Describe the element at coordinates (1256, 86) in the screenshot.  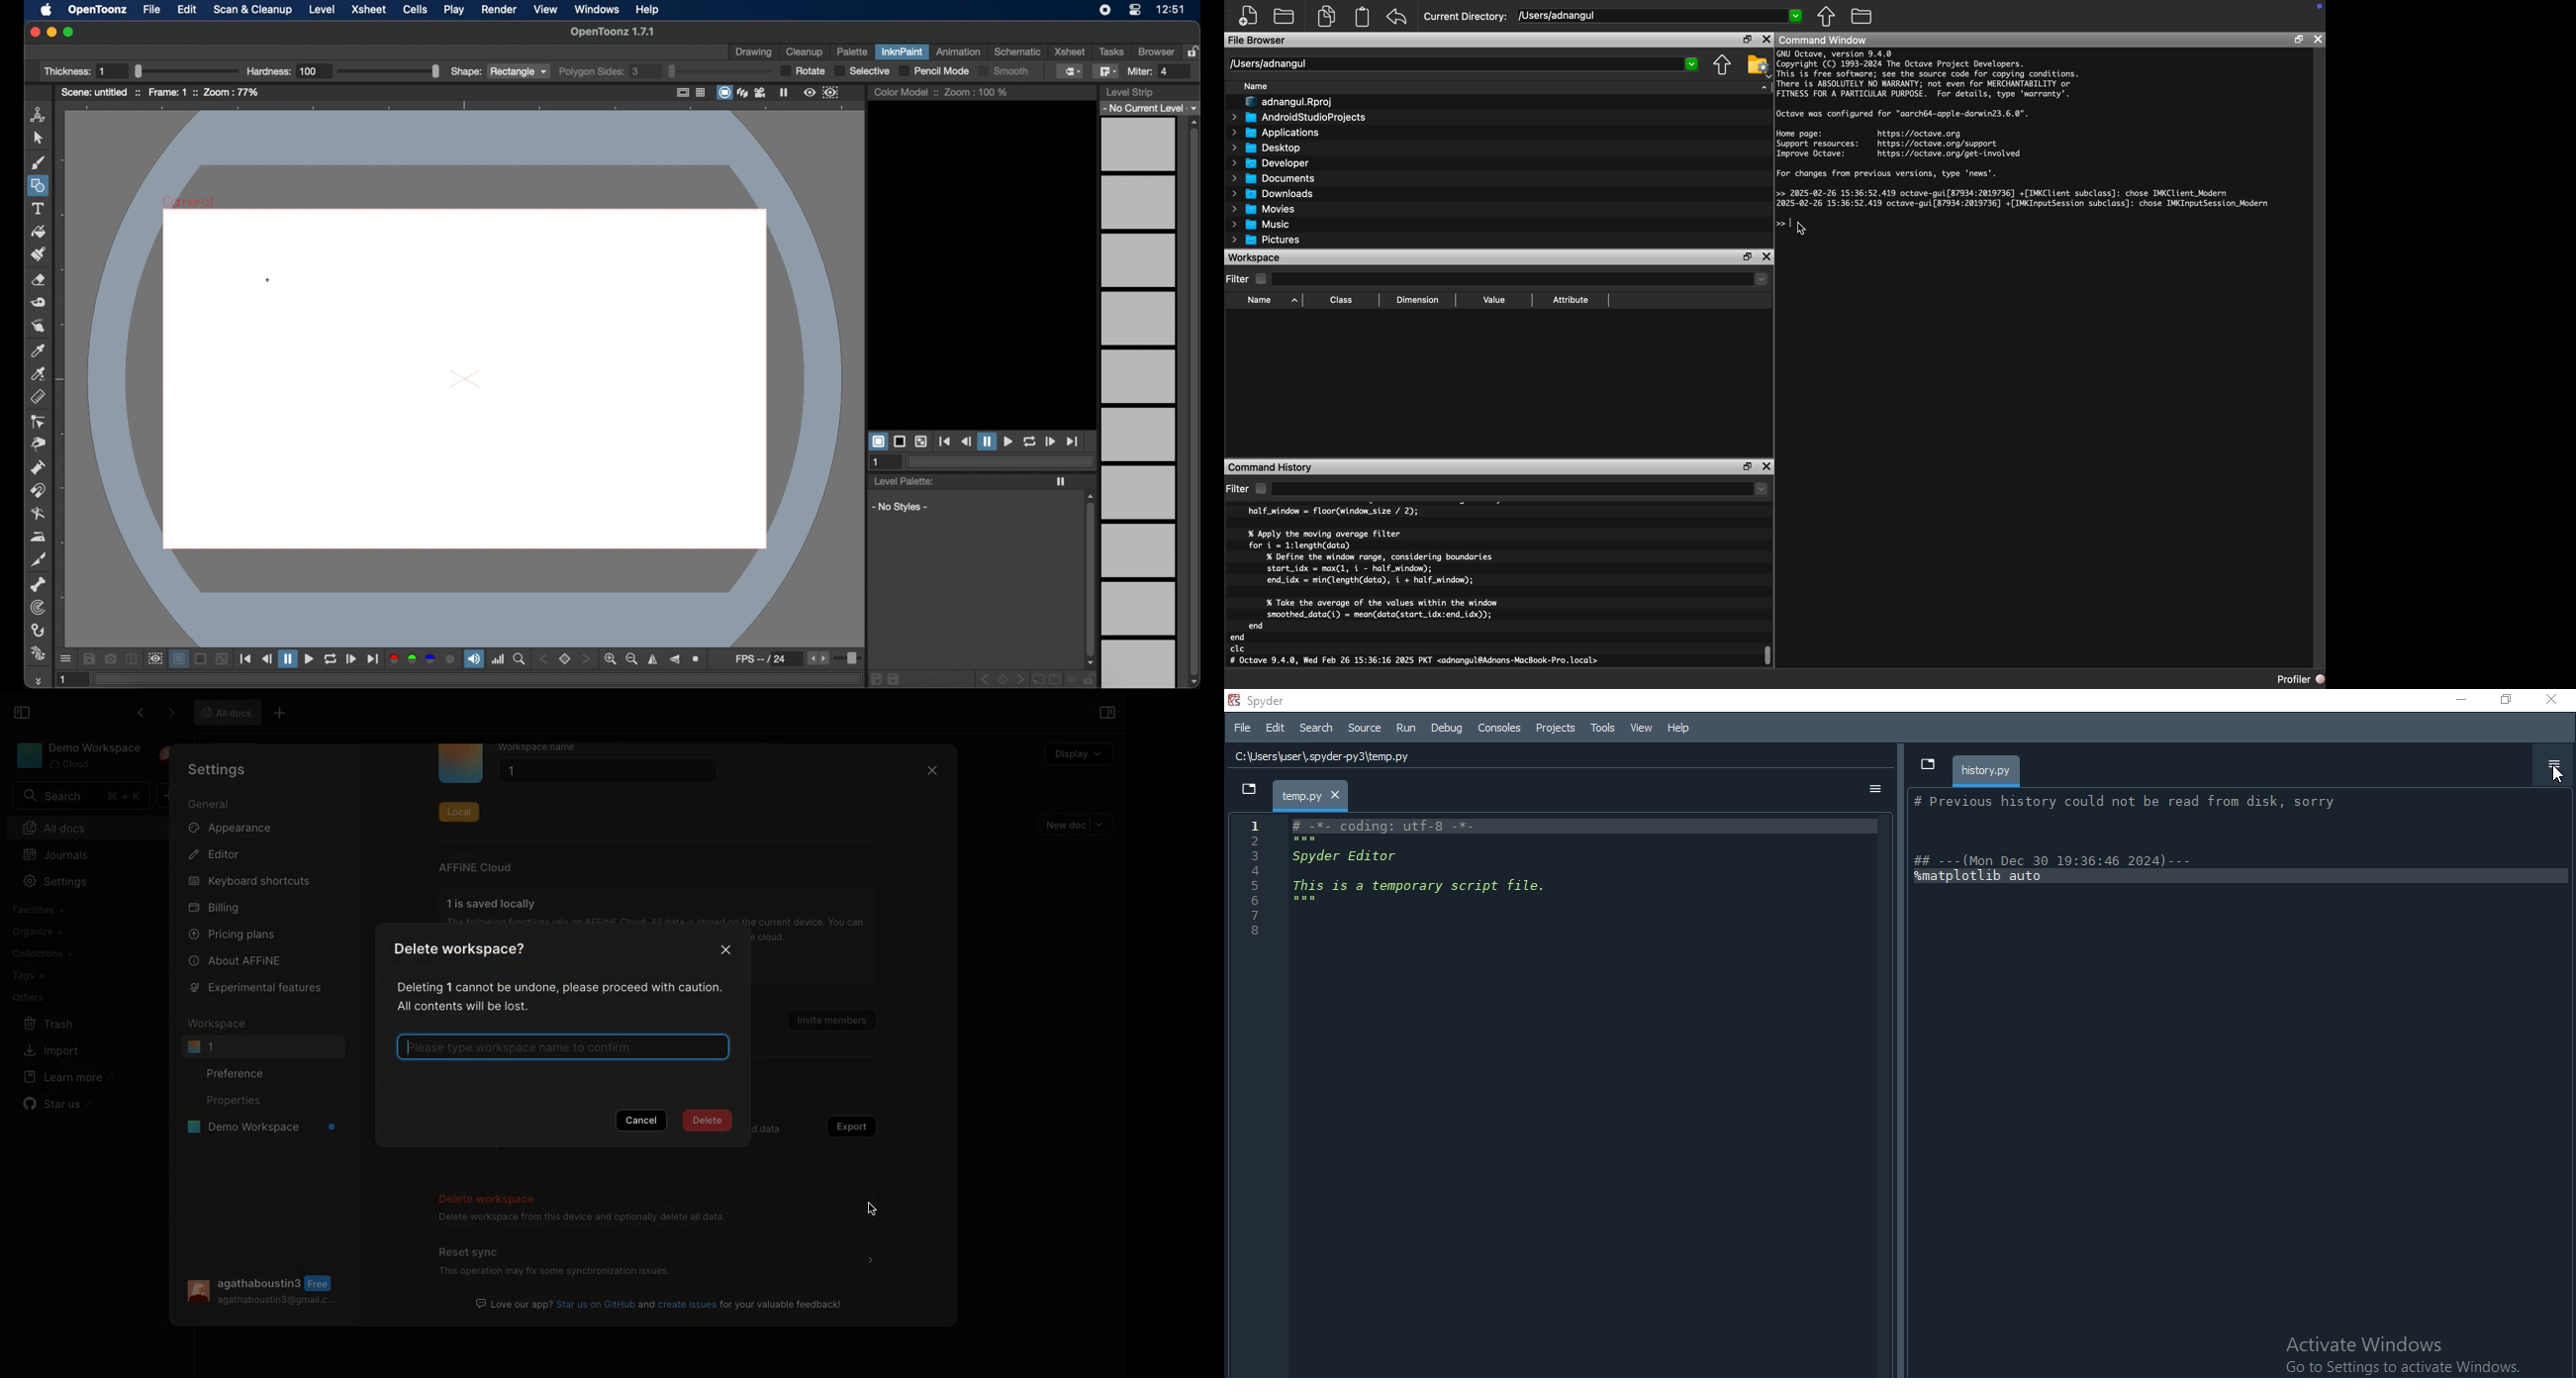
I see `Name` at that location.